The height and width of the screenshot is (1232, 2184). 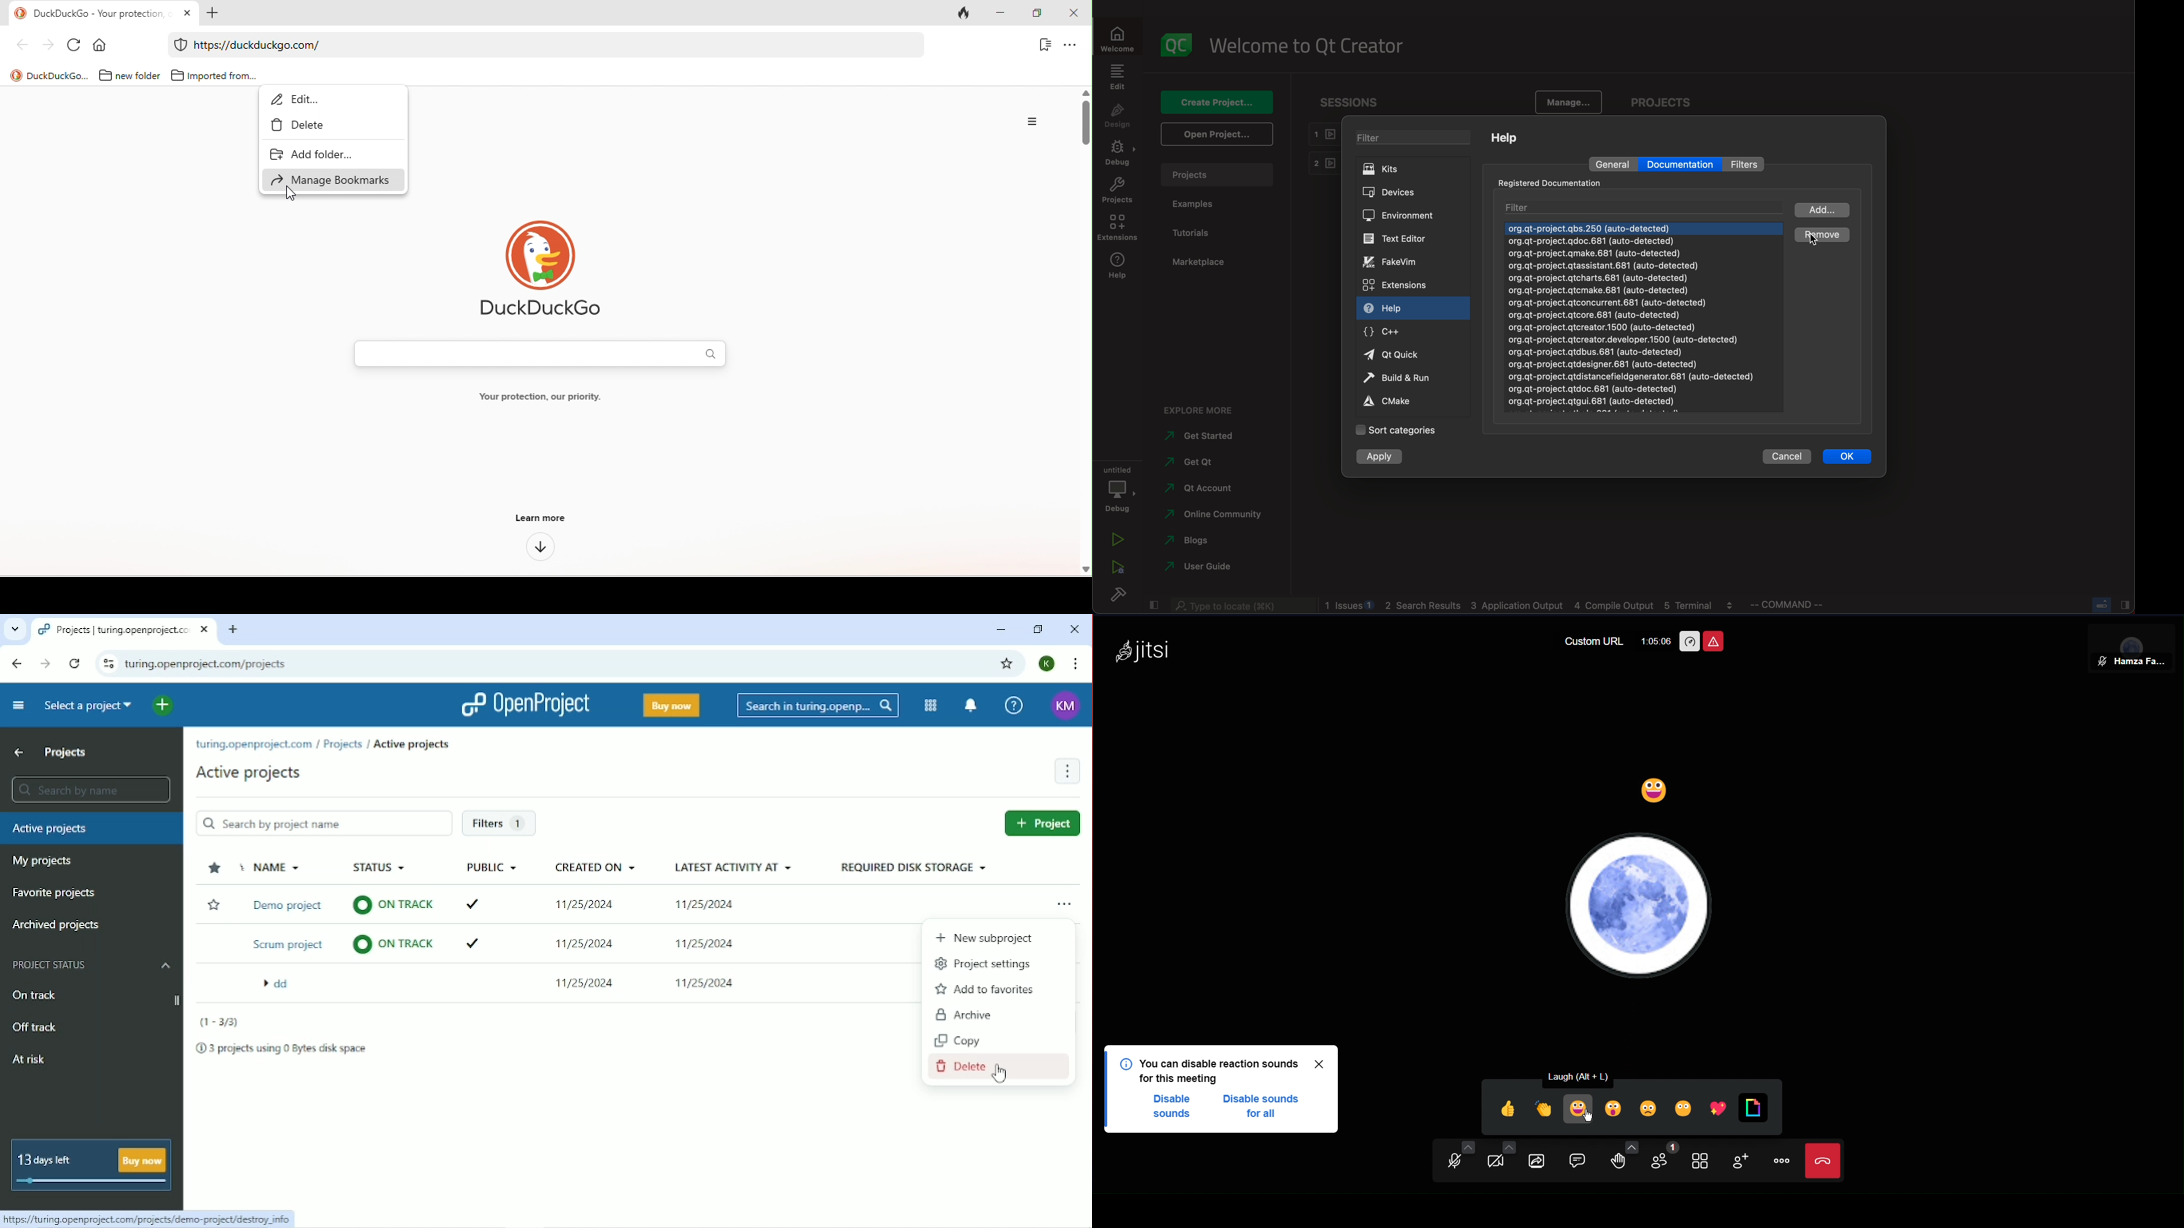 I want to click on guide, so click(x=1199, y=566).